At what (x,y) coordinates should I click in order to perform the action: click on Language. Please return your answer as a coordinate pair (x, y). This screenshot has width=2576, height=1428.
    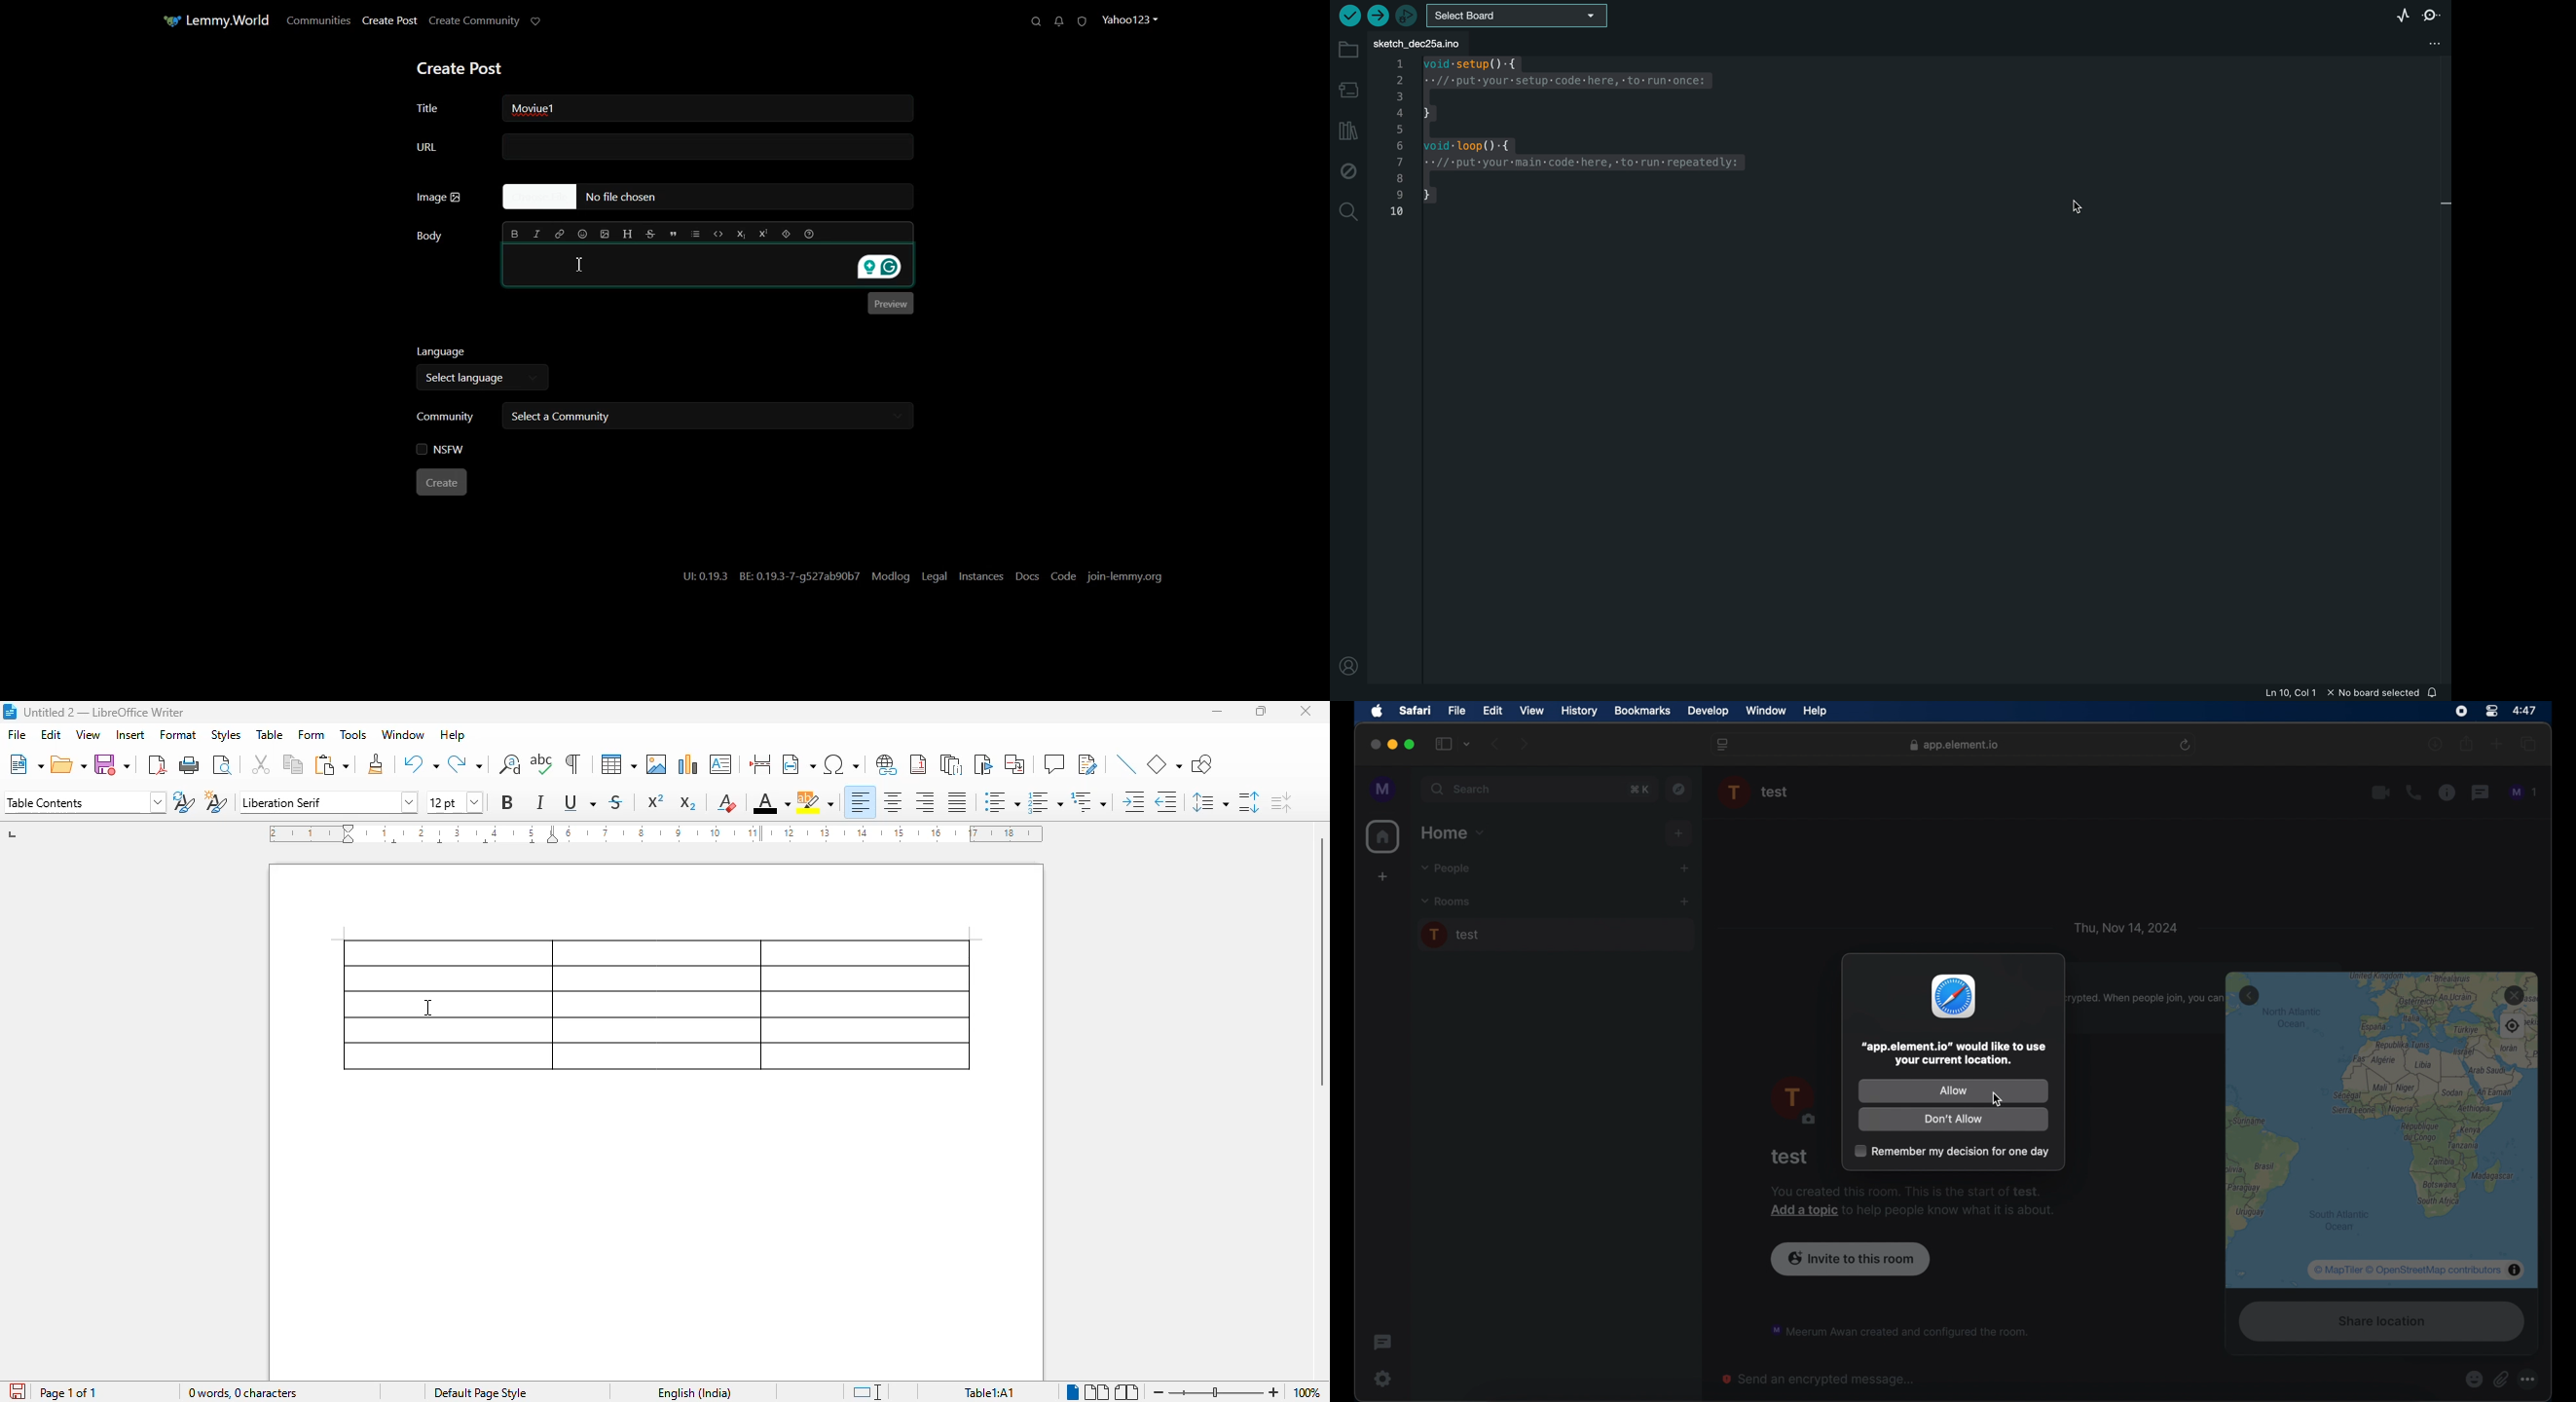
    Looking at the image, I should click on (484, 353).